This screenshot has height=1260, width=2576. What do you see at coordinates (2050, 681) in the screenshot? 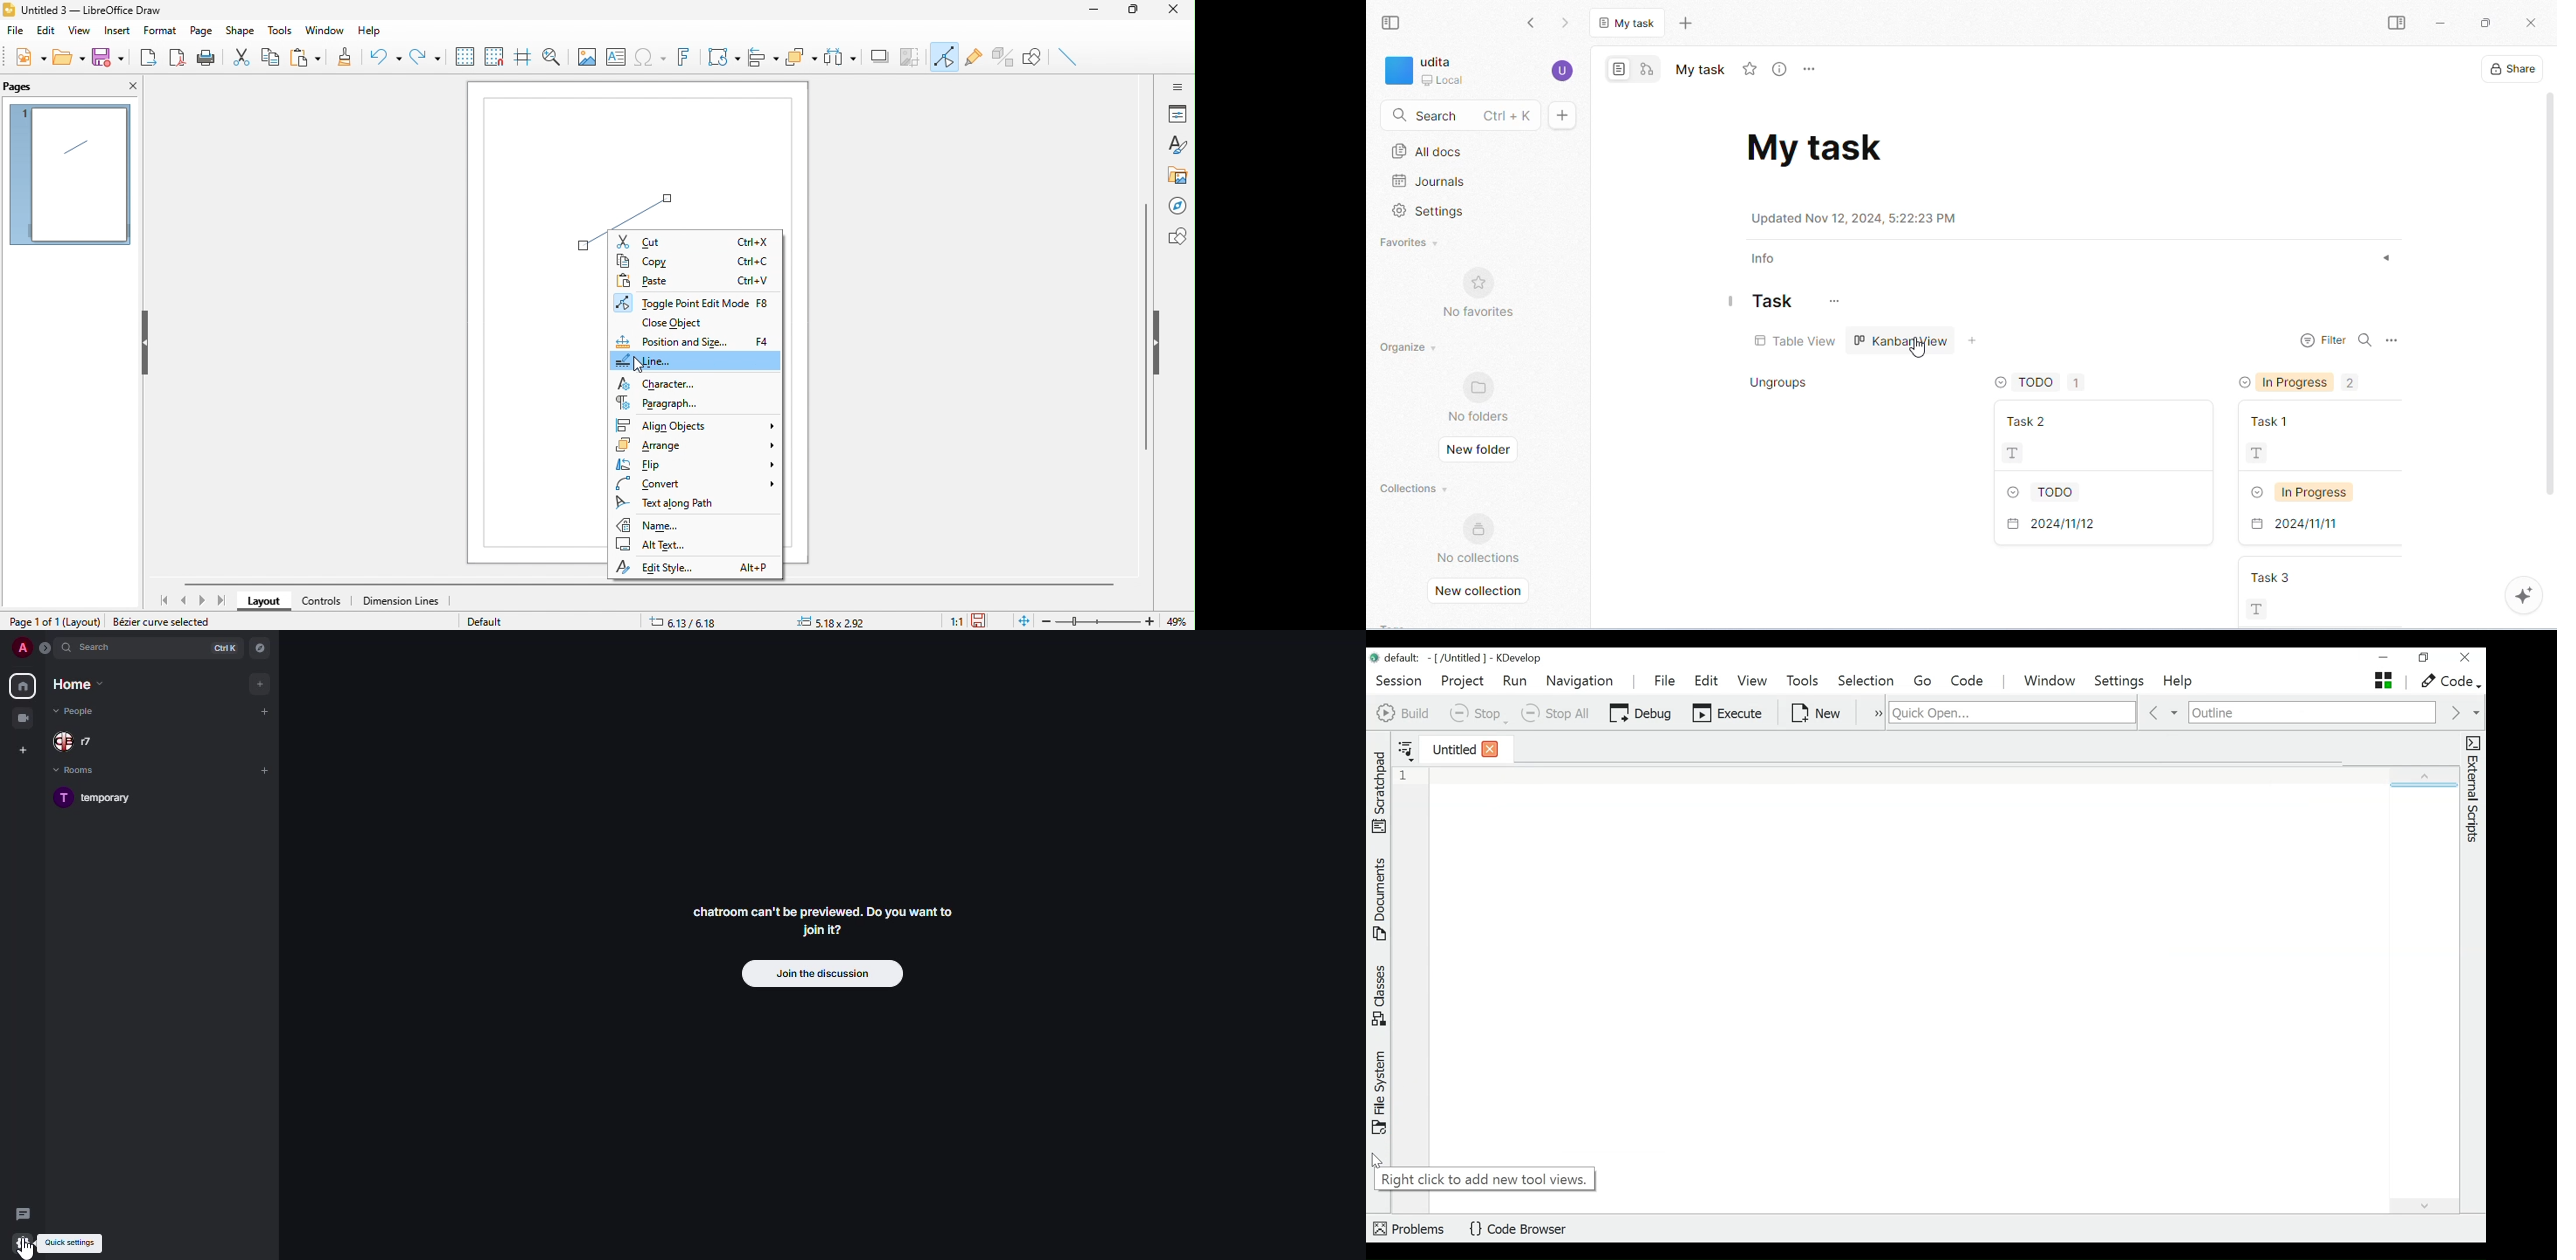
I see `Window` at bounding box center [2050, 681].